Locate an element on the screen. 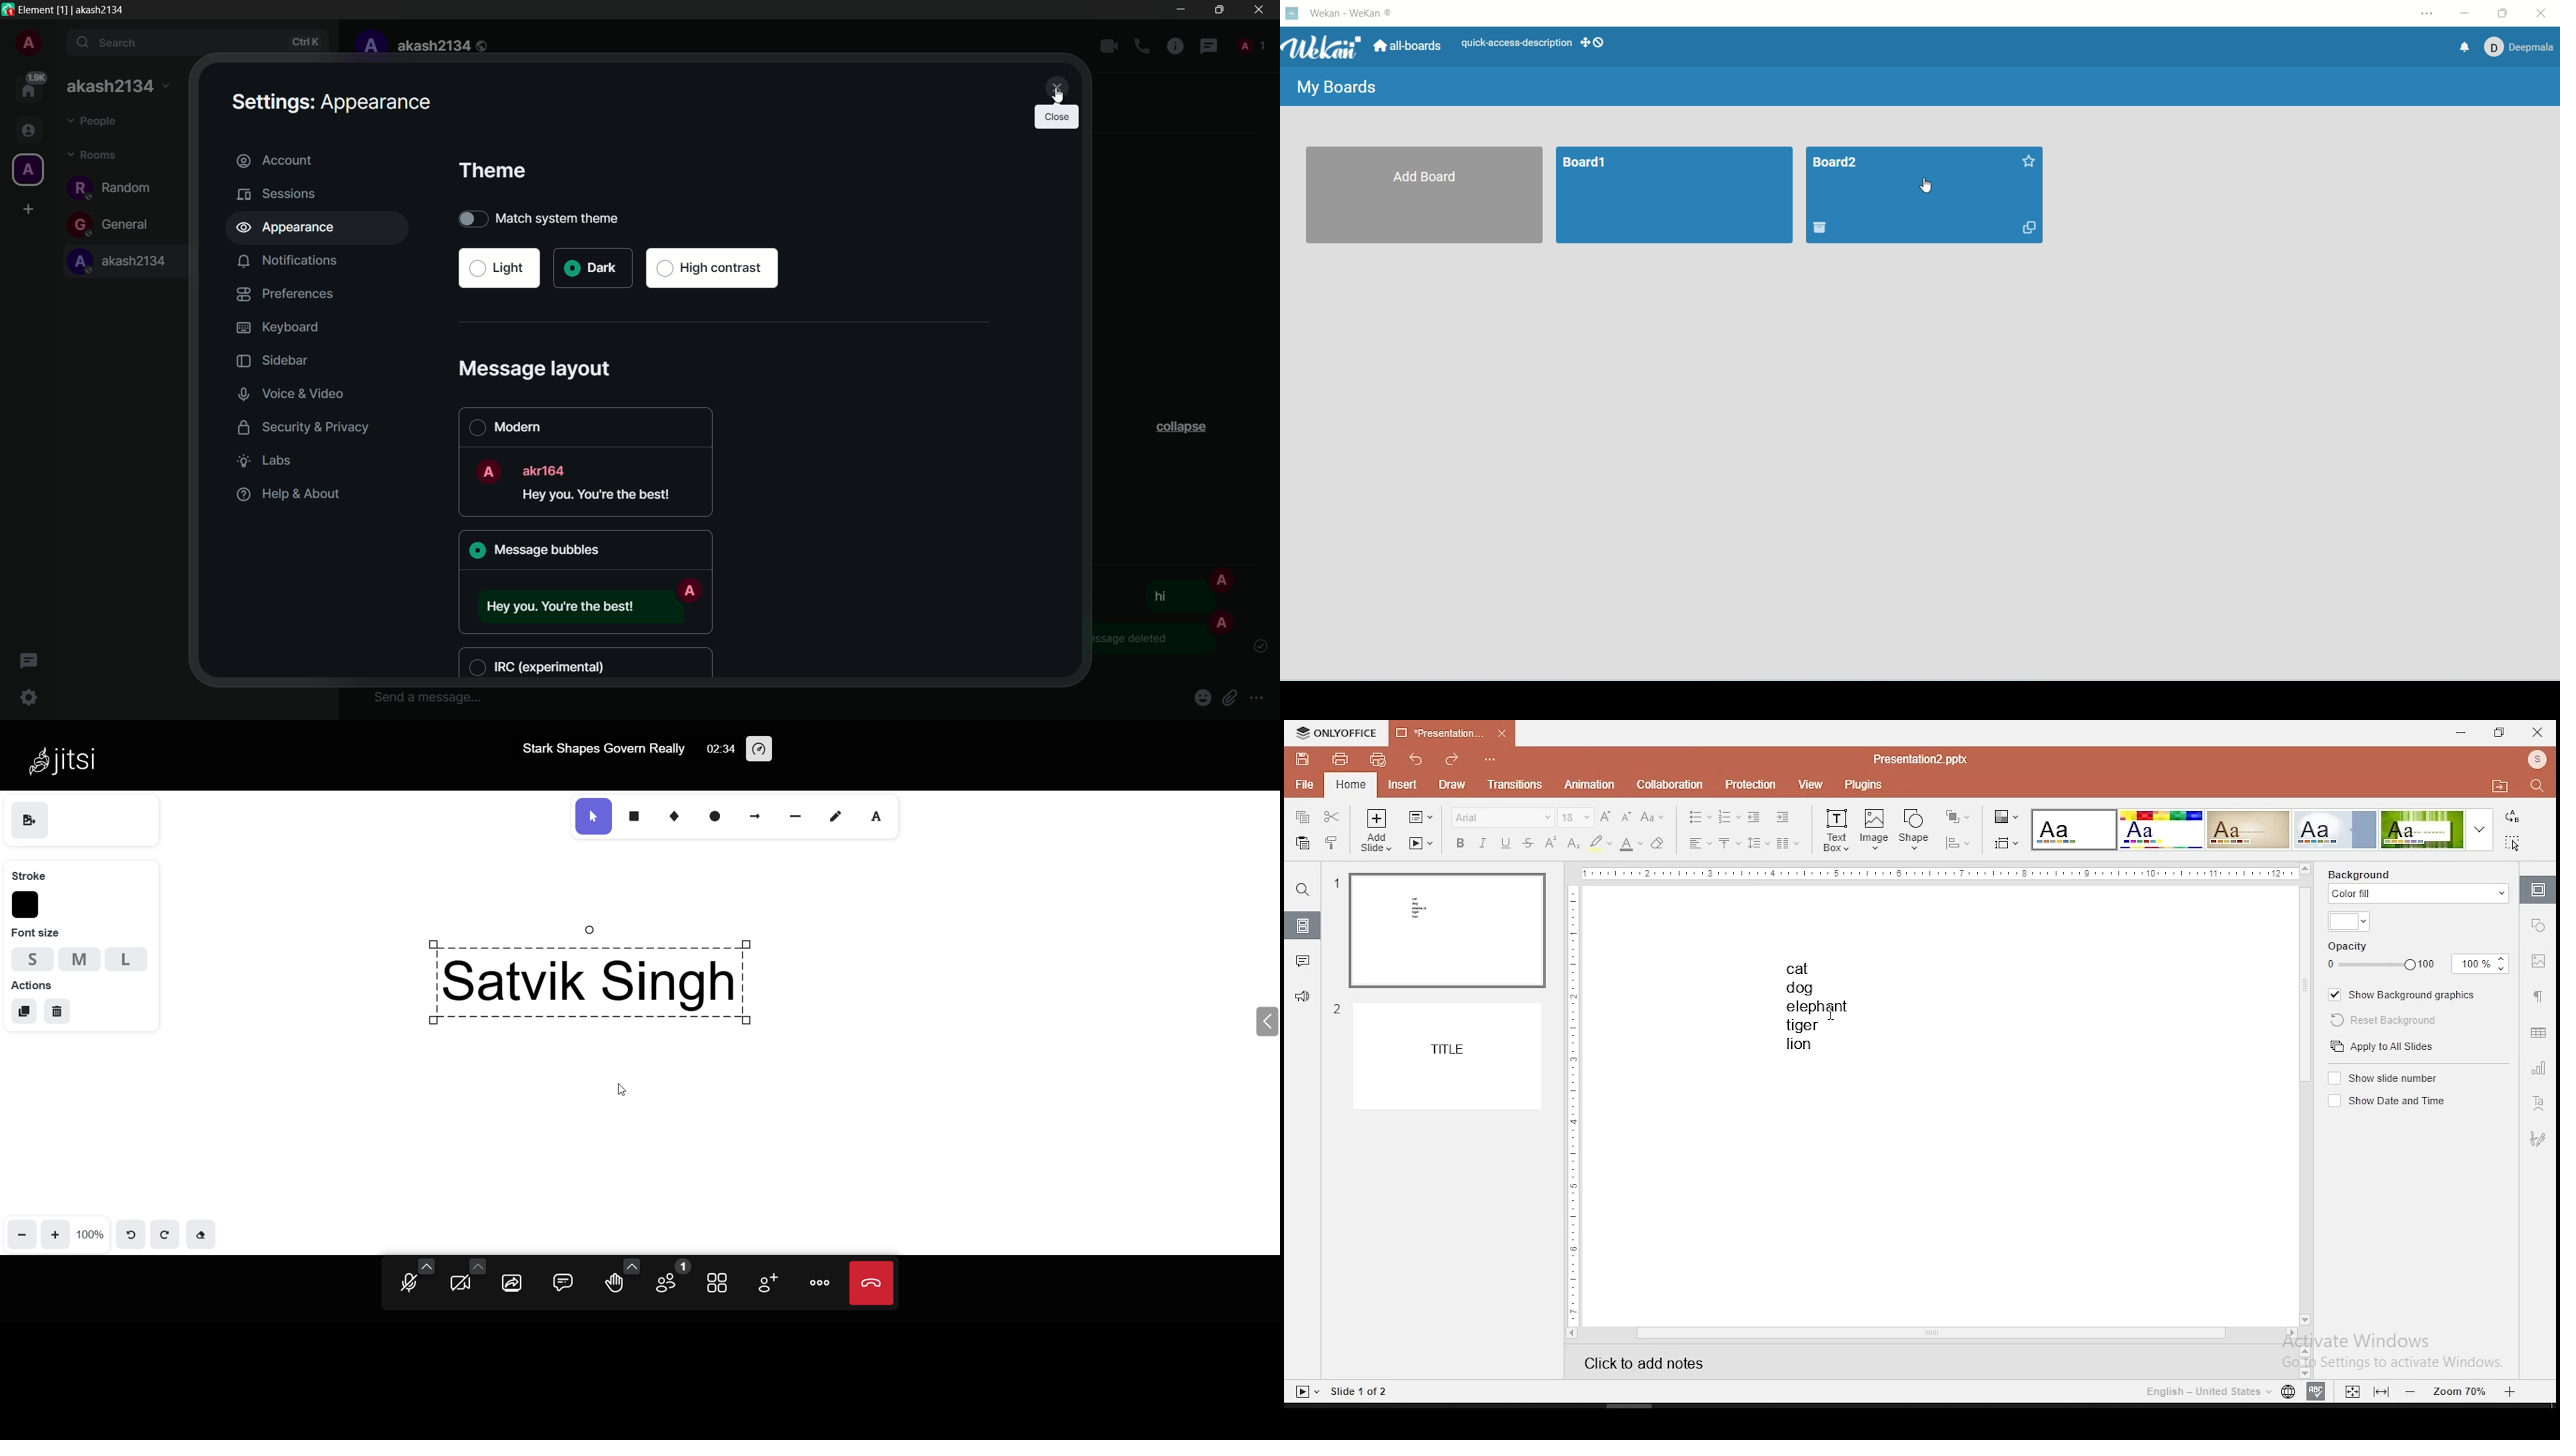 The image size is (2576, 1456). save is located at coordinates (1303, 760).